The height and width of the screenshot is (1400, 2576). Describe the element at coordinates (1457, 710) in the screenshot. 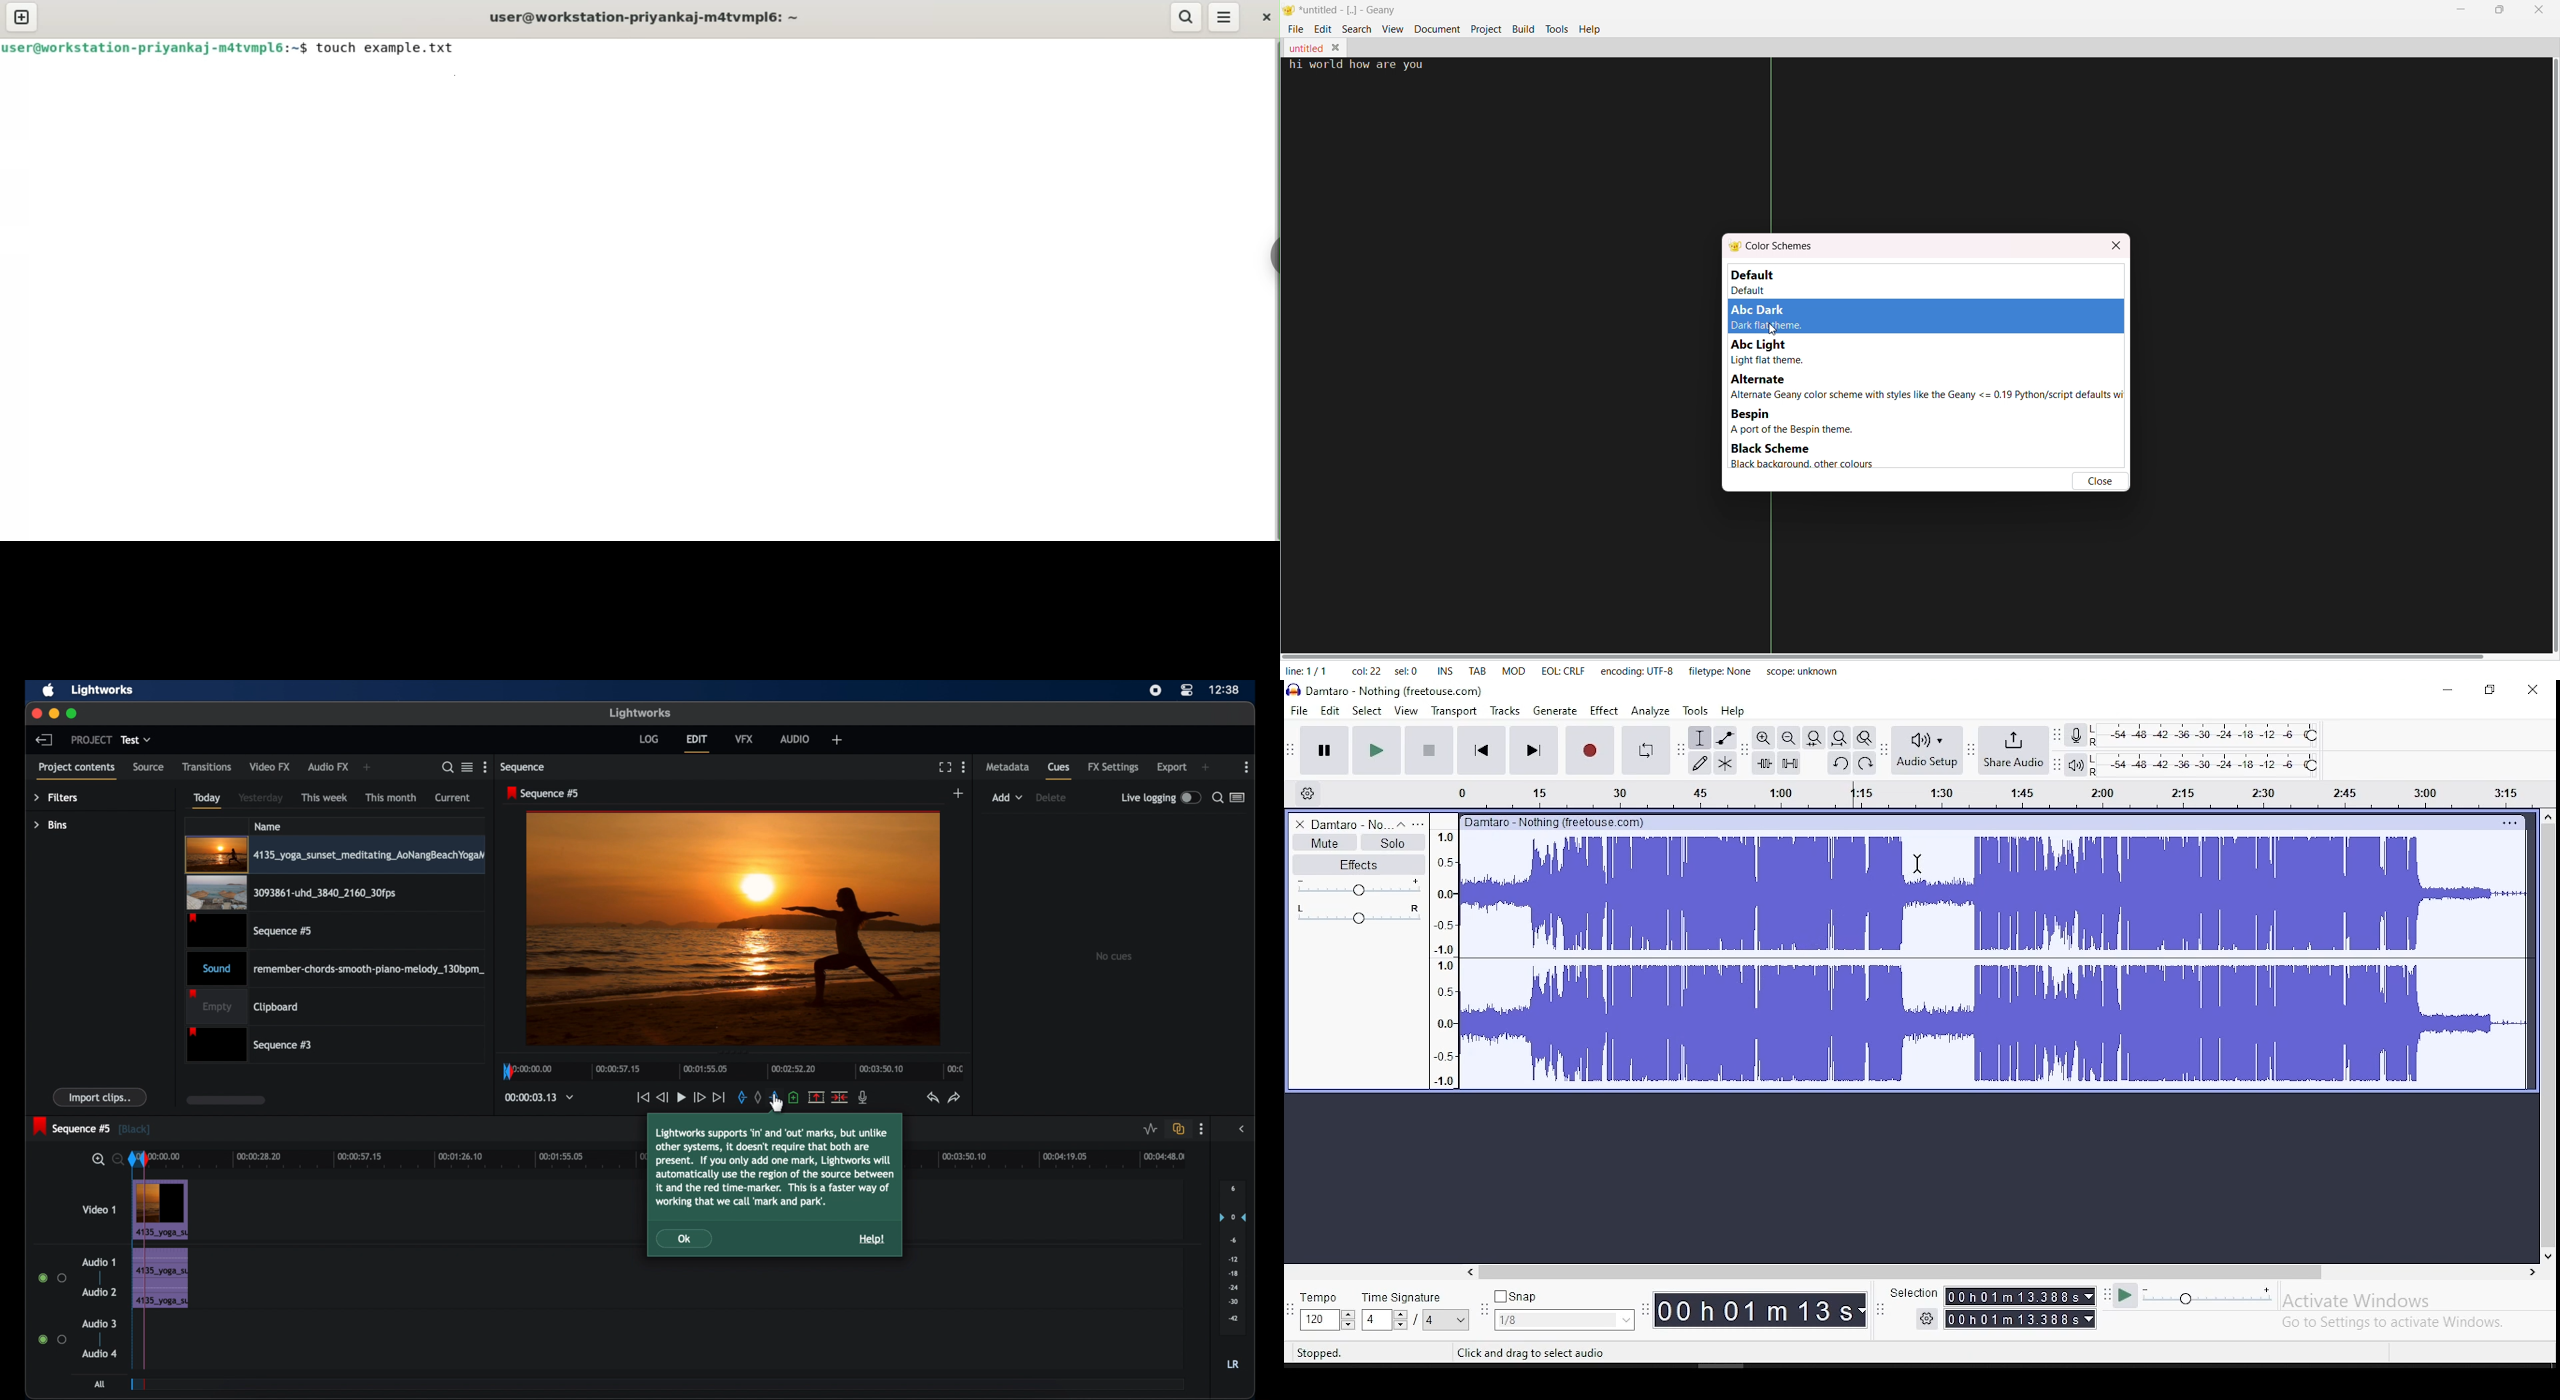

I see `transport` at that location.